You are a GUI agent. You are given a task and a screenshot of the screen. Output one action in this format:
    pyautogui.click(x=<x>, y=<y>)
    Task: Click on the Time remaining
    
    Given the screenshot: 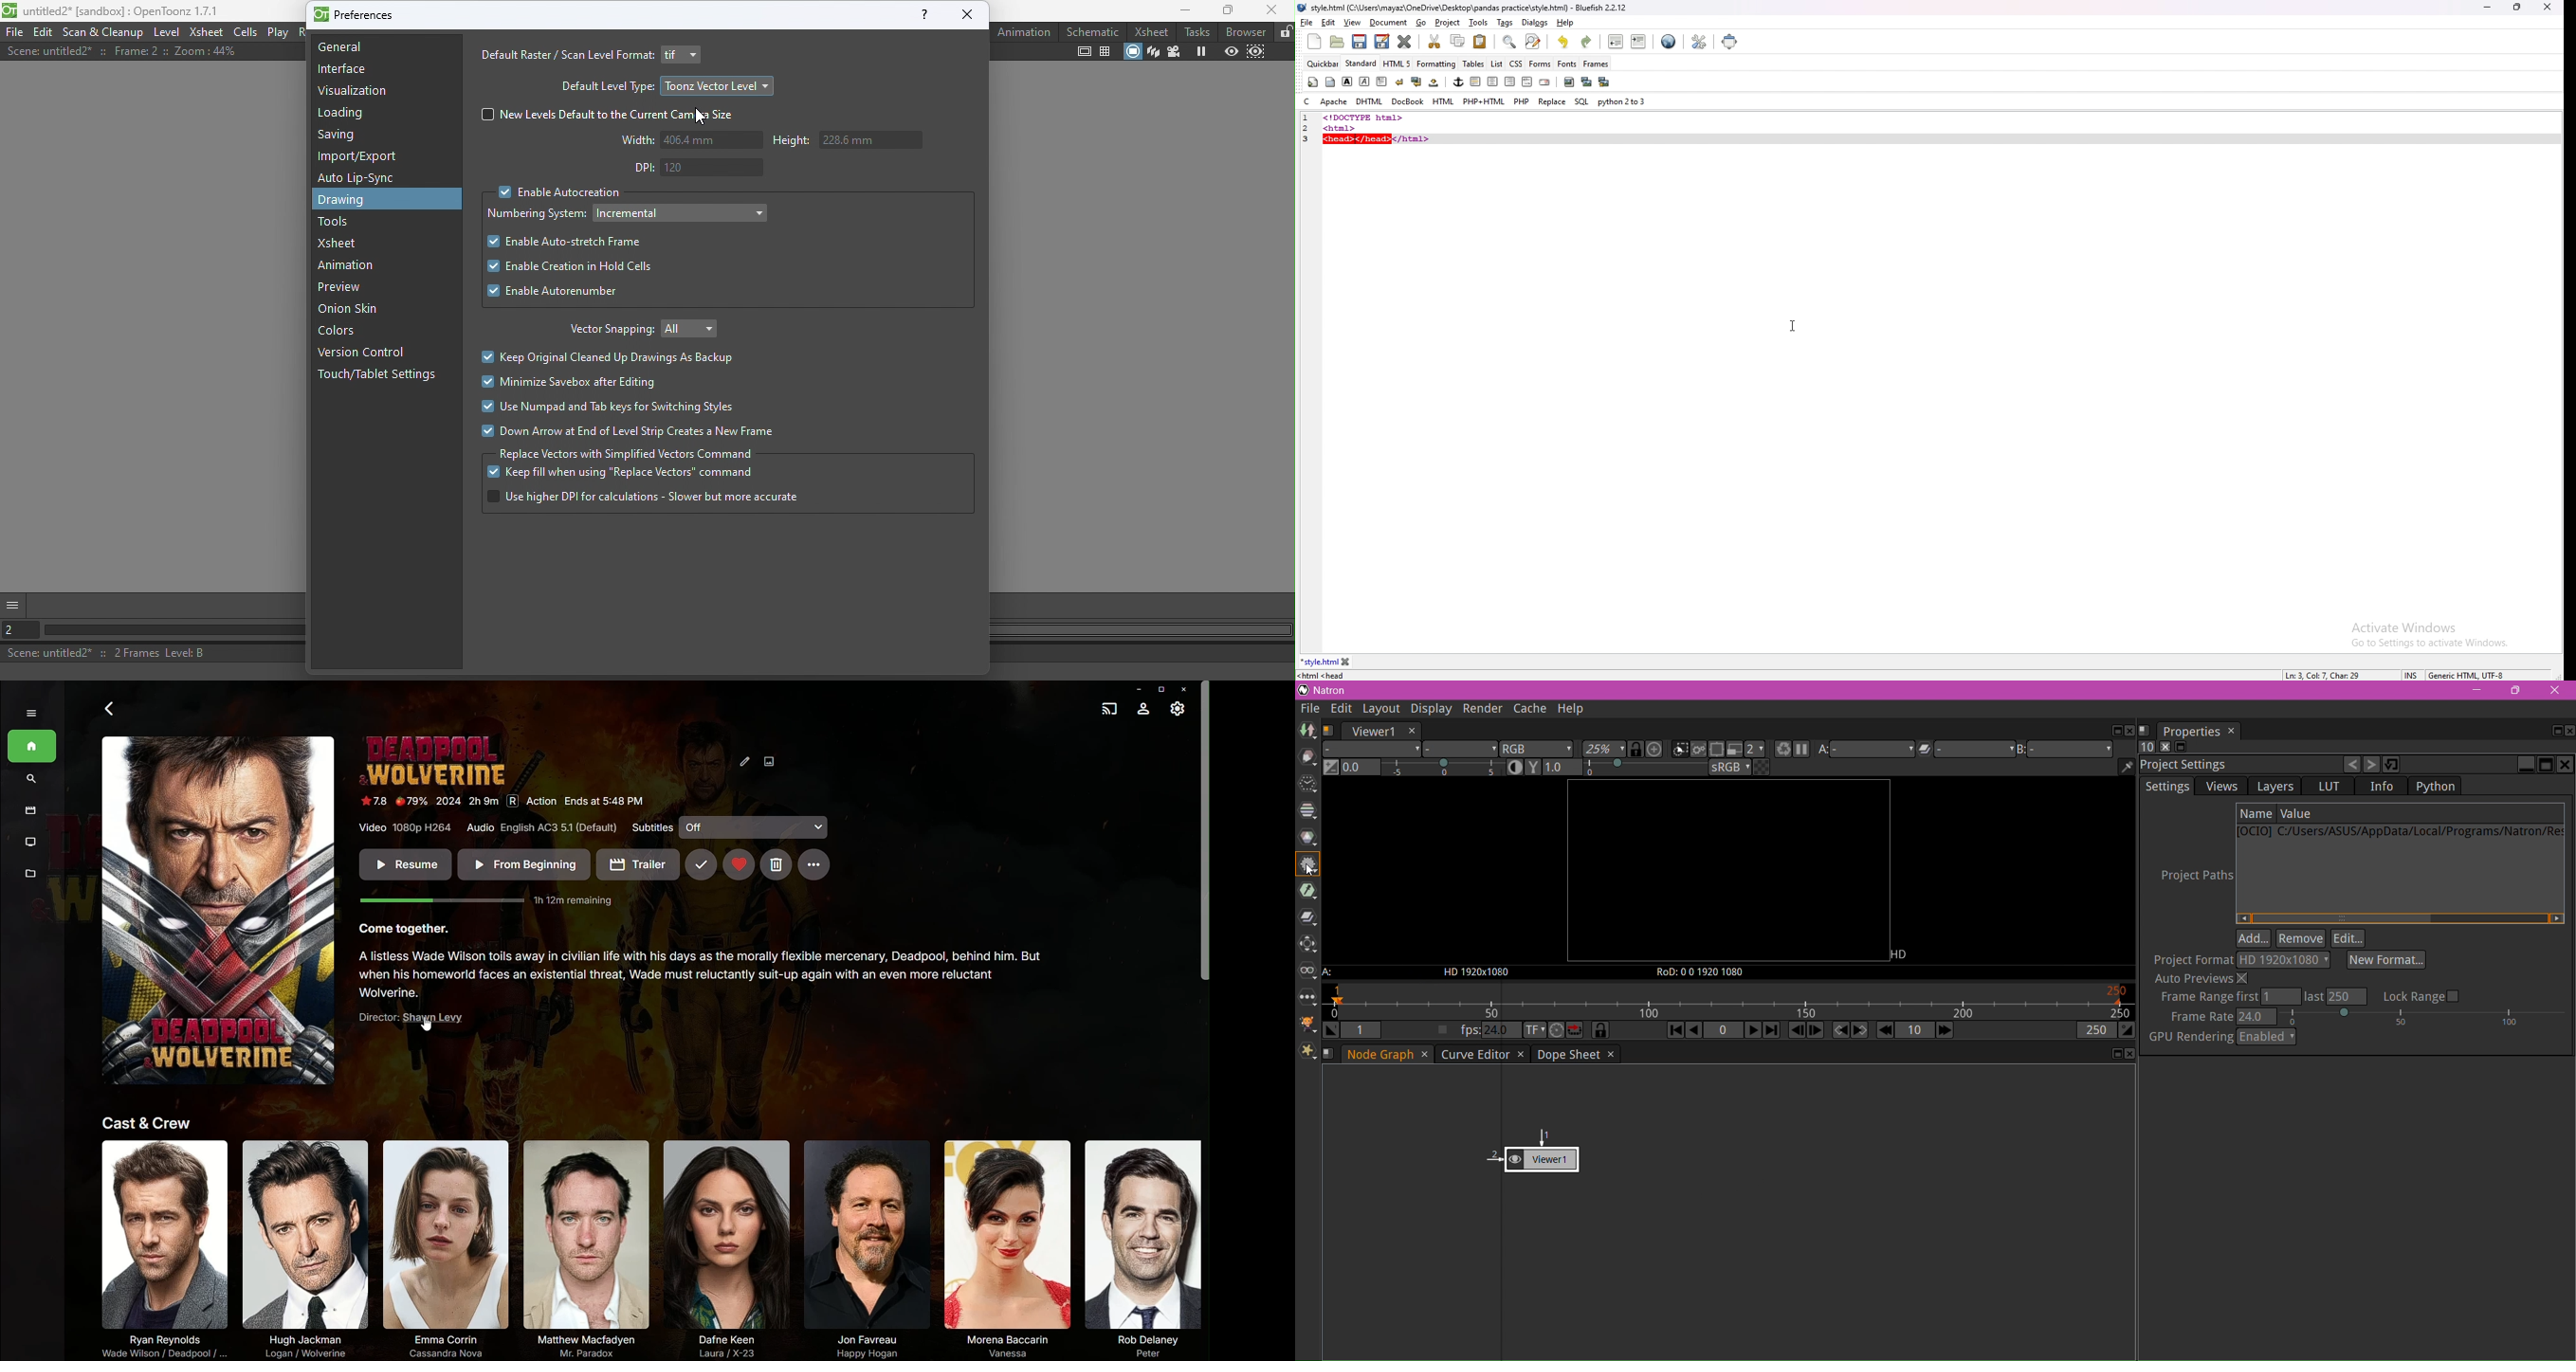 What is the action you would take?
    pyautogui.click(x=492, y=901)
    